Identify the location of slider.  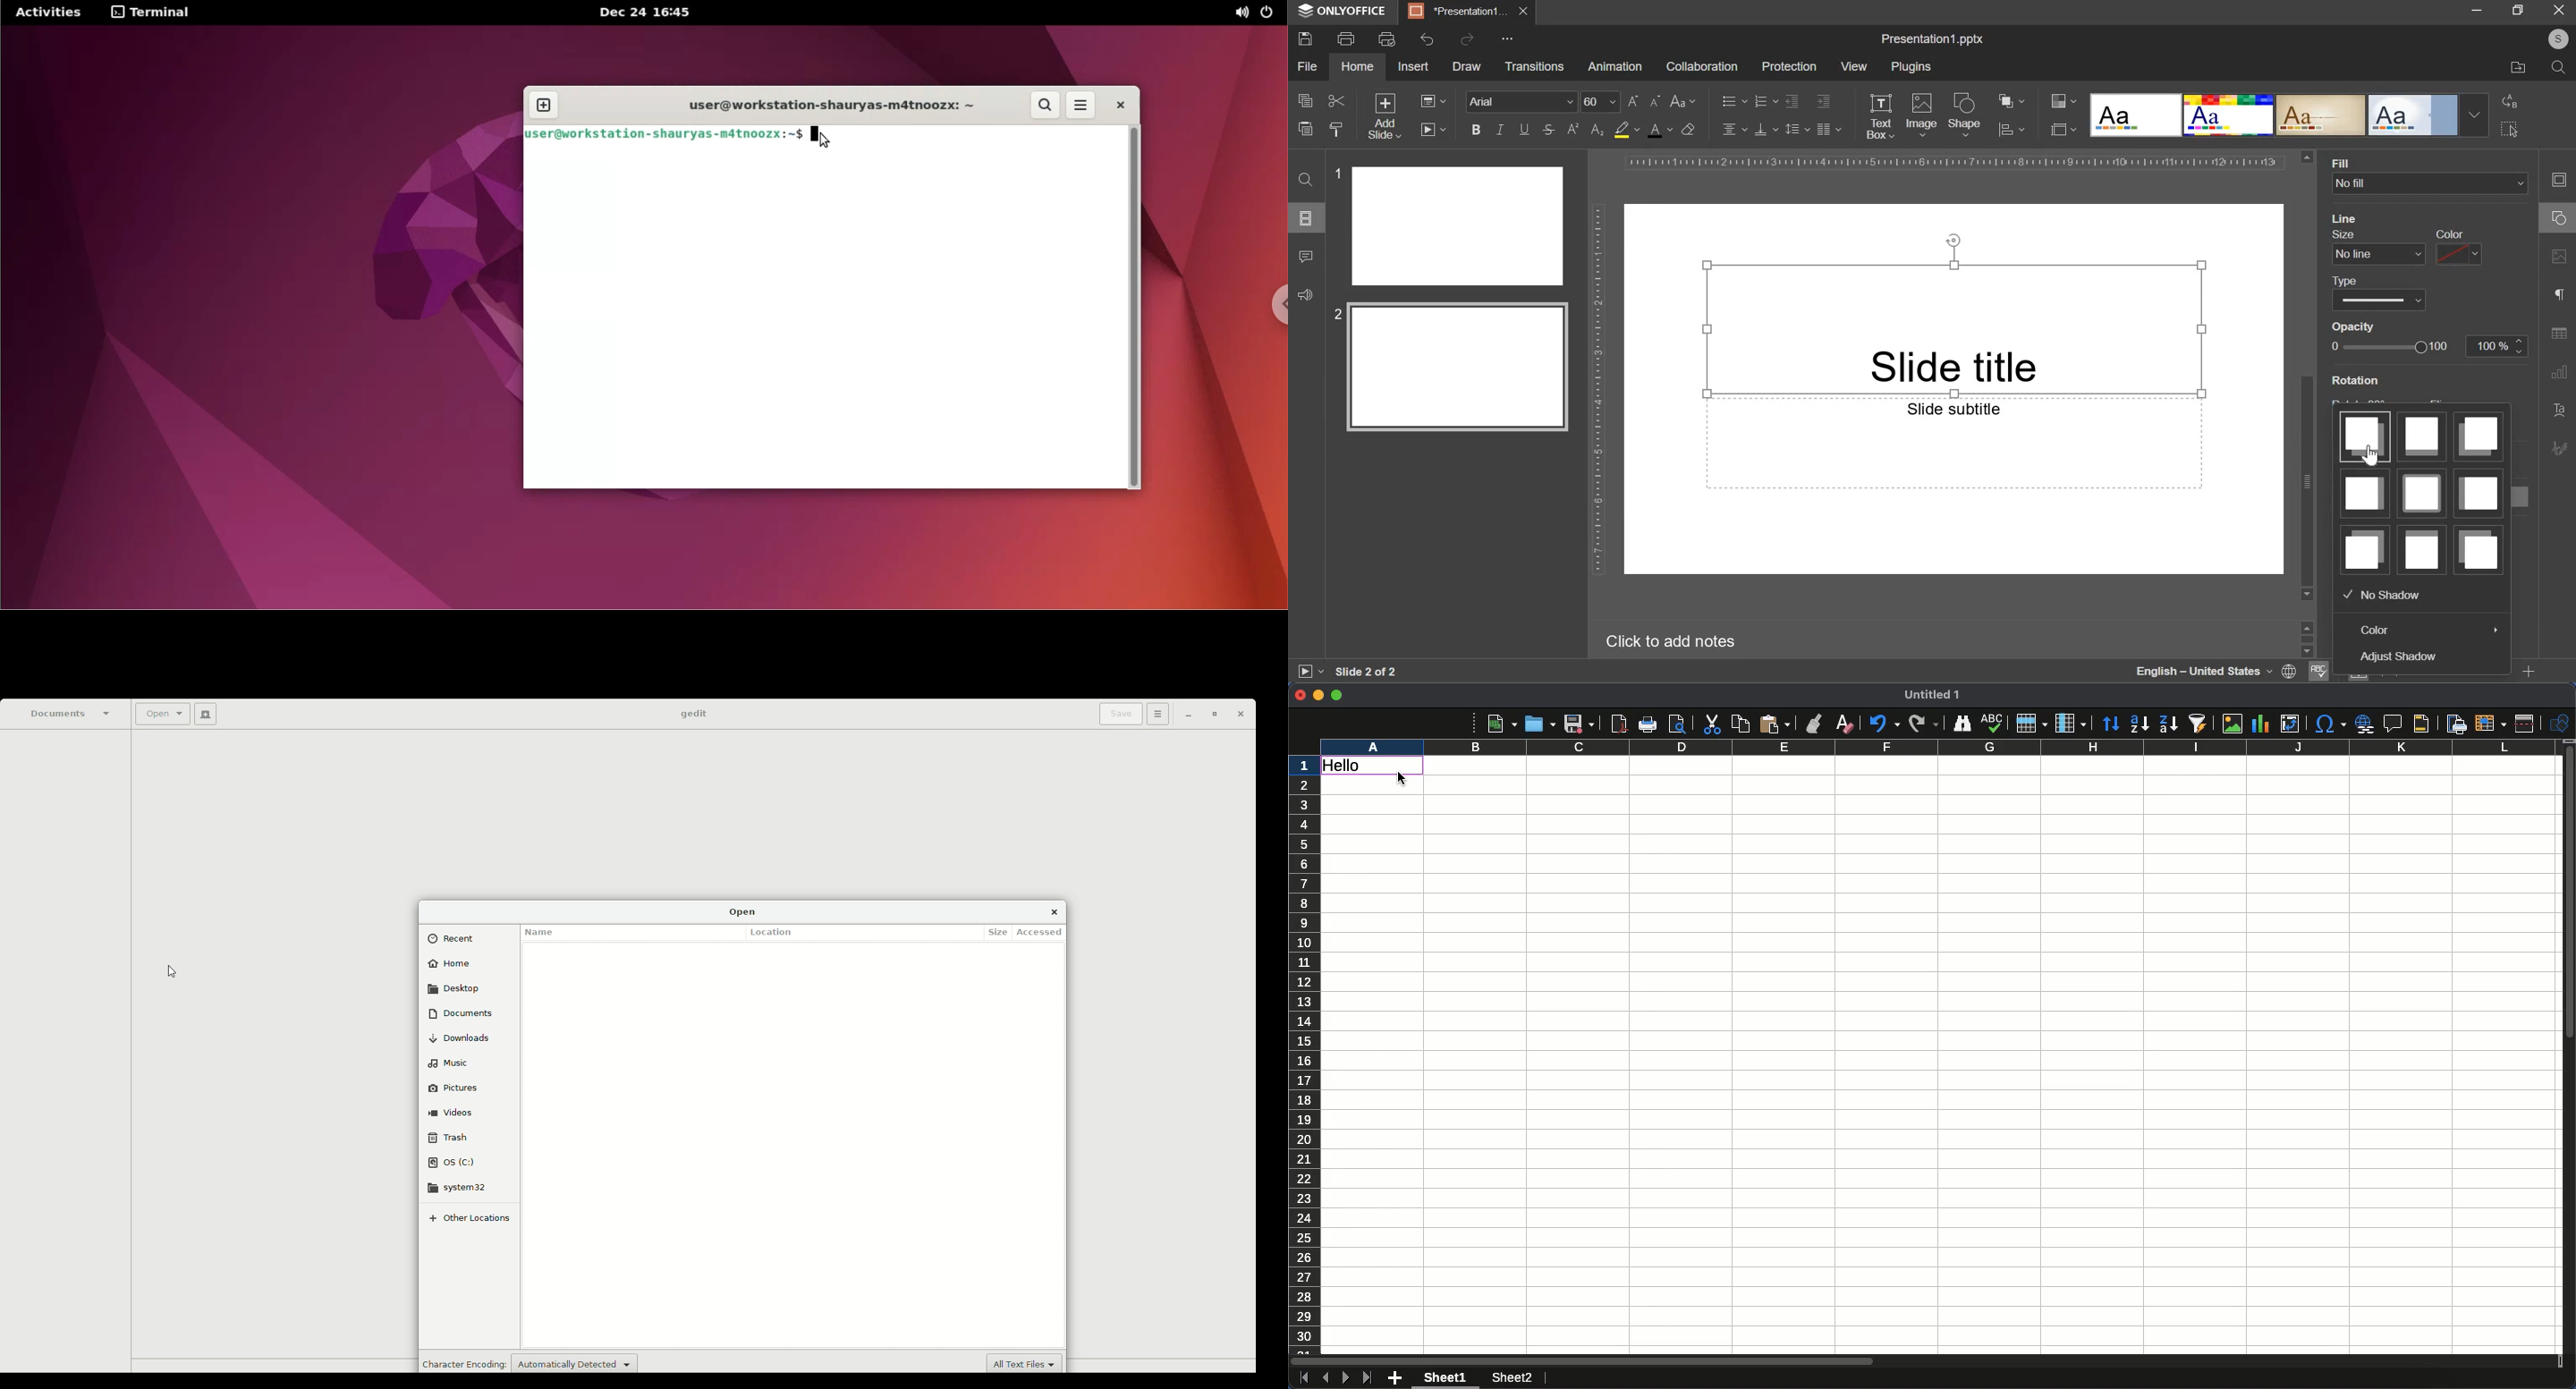
(2306, 638).